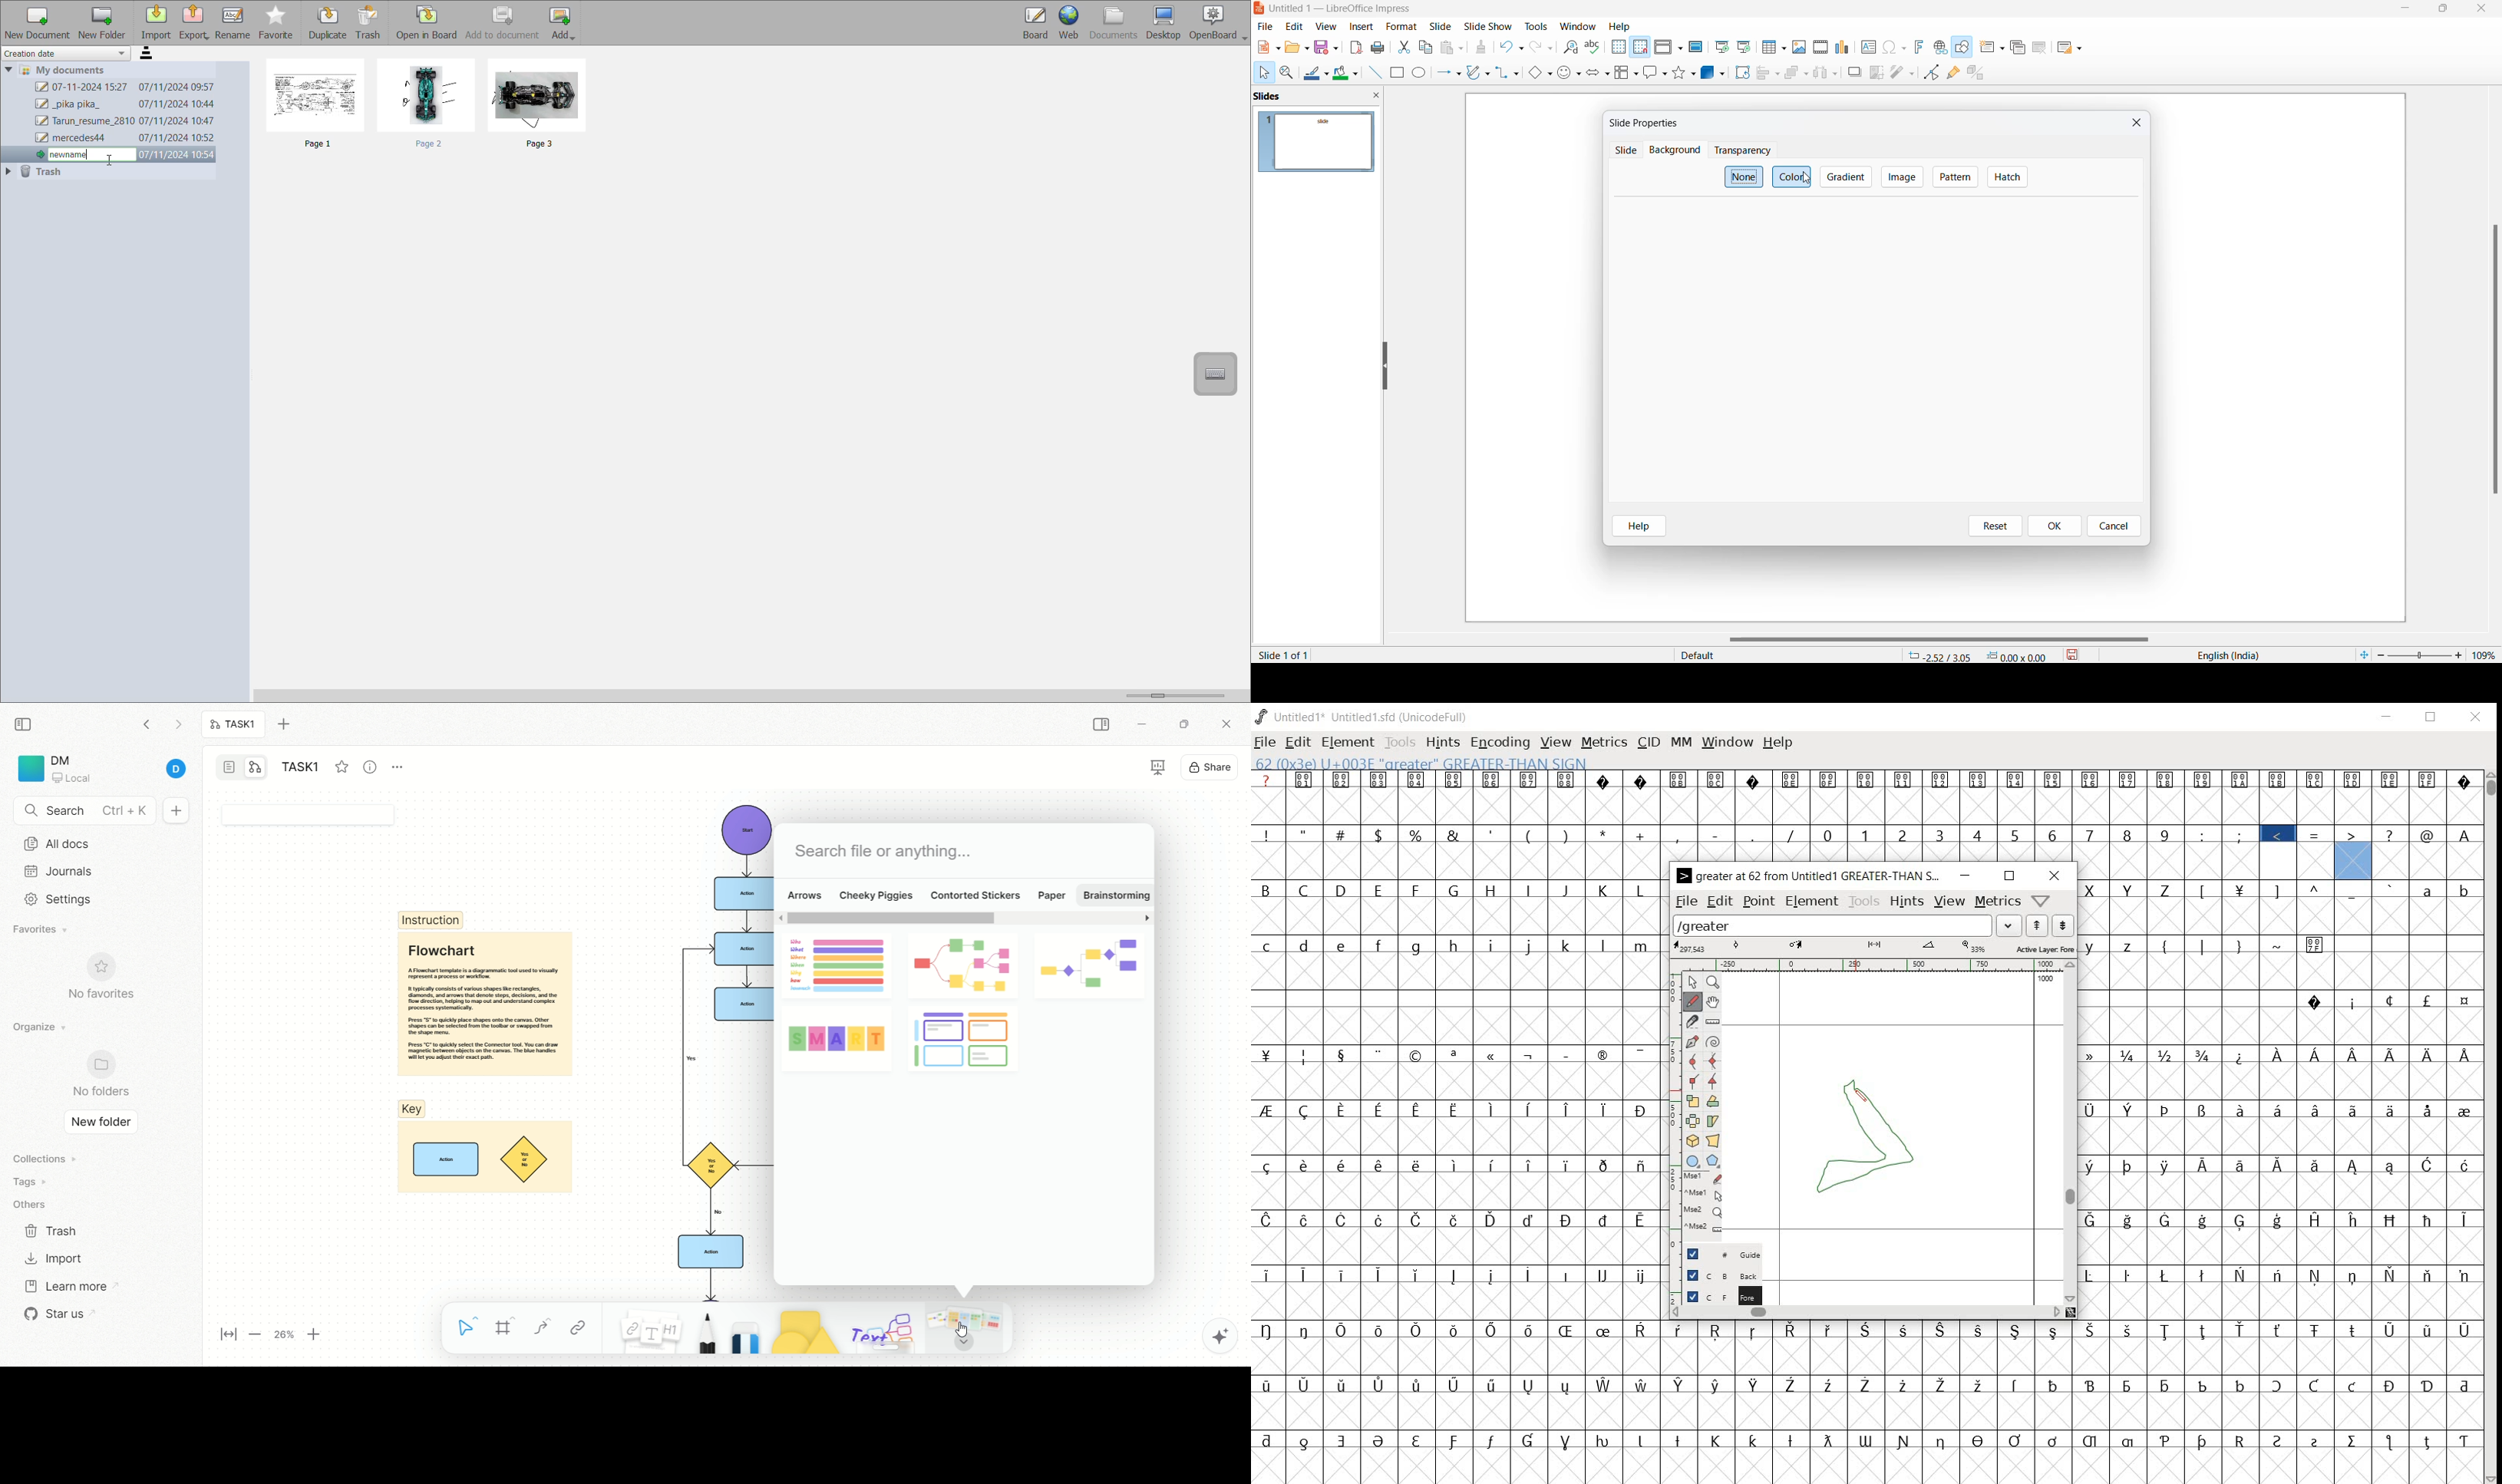 Image resolution: width=2520 pixels, height=1484 pixels. I want to click on zoom and pan , so click(1287, 75).